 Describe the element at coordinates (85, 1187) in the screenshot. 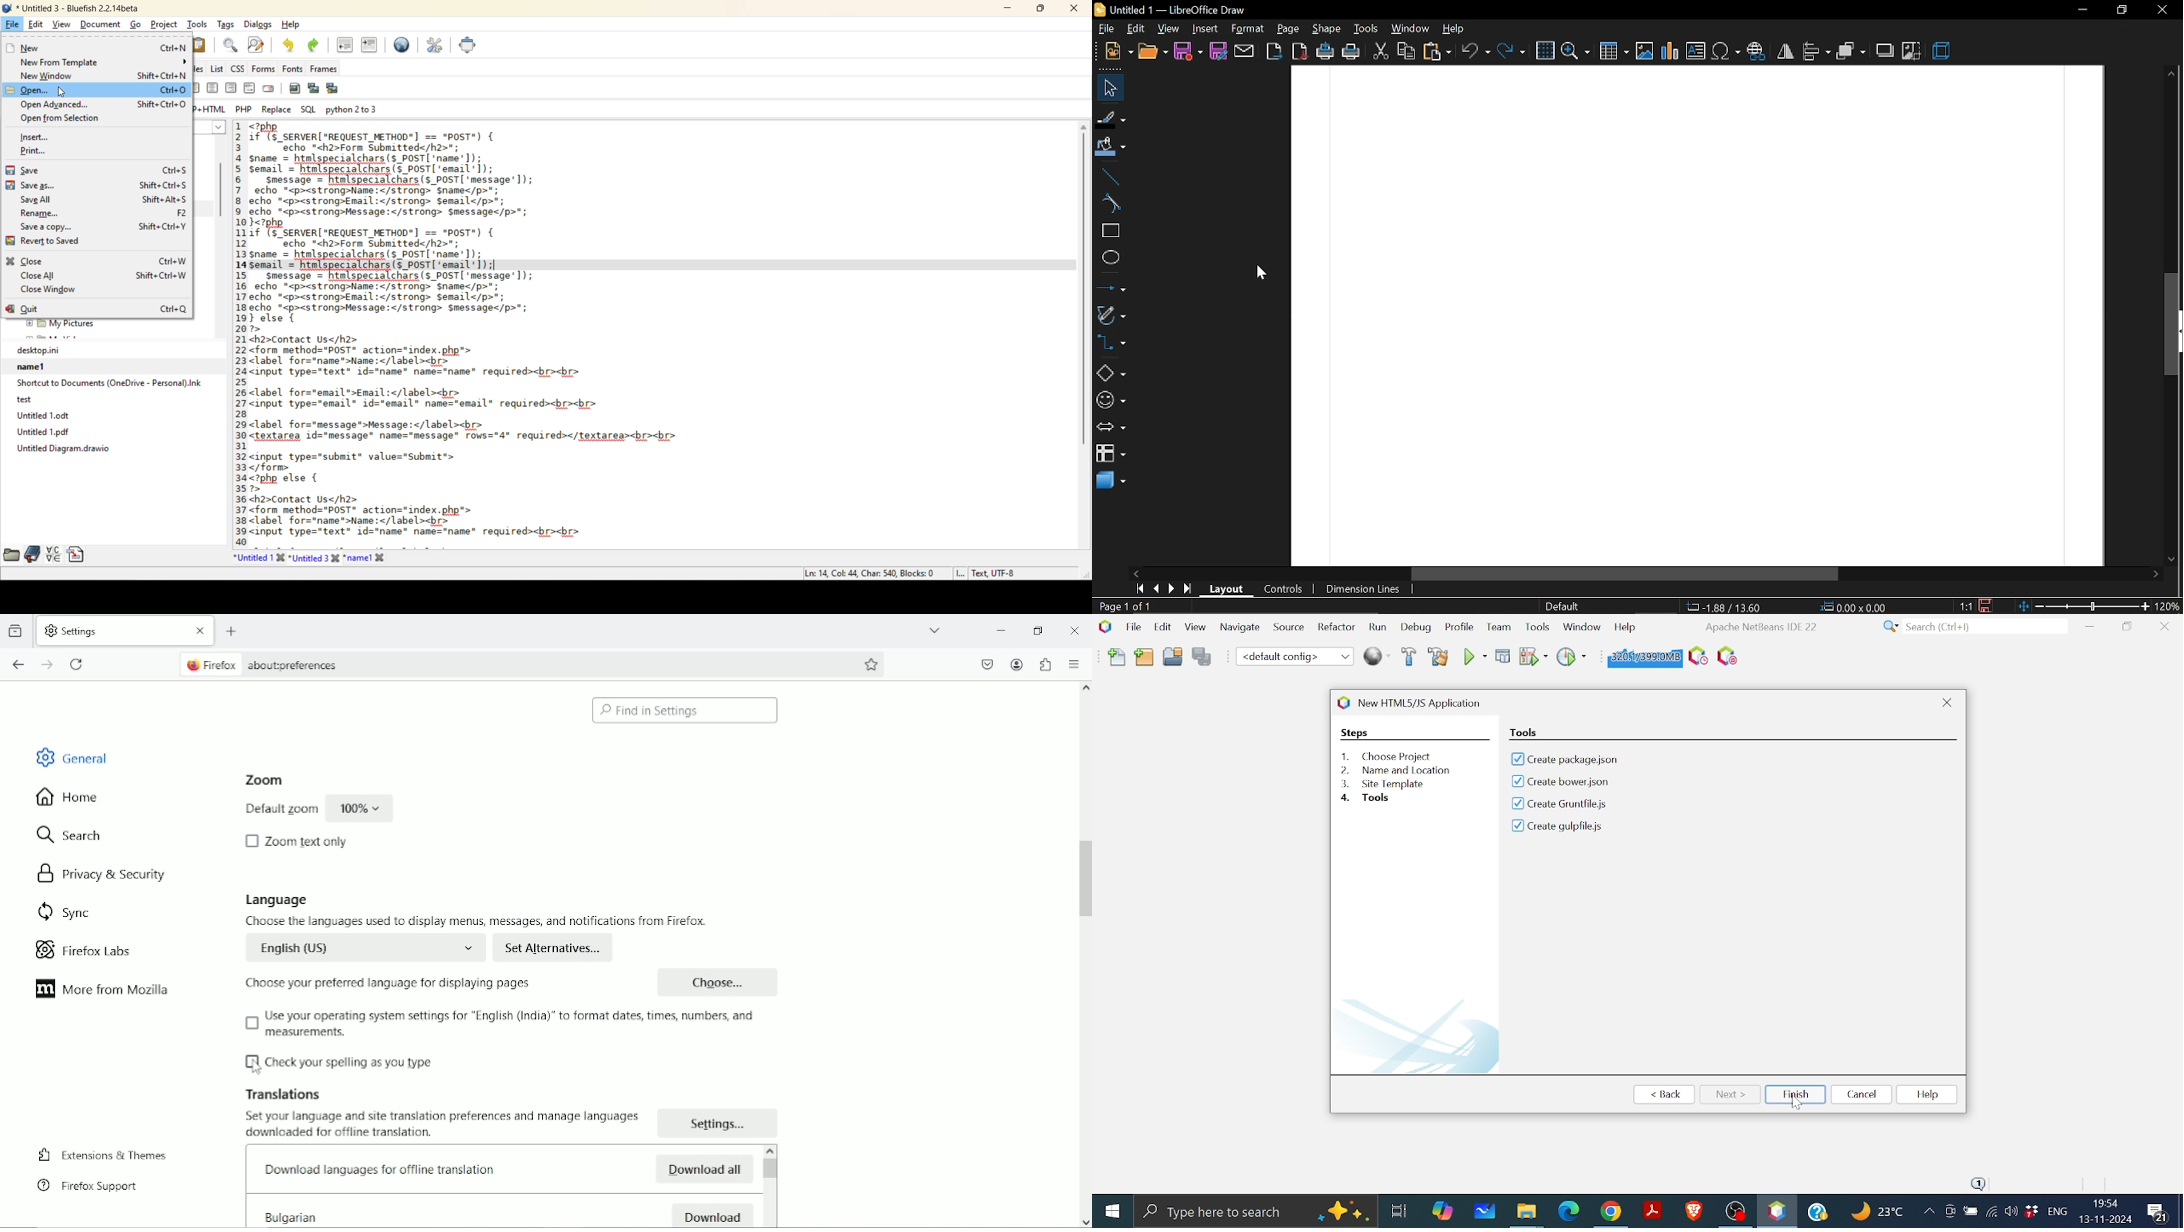

I see `Firefox support` at that location.